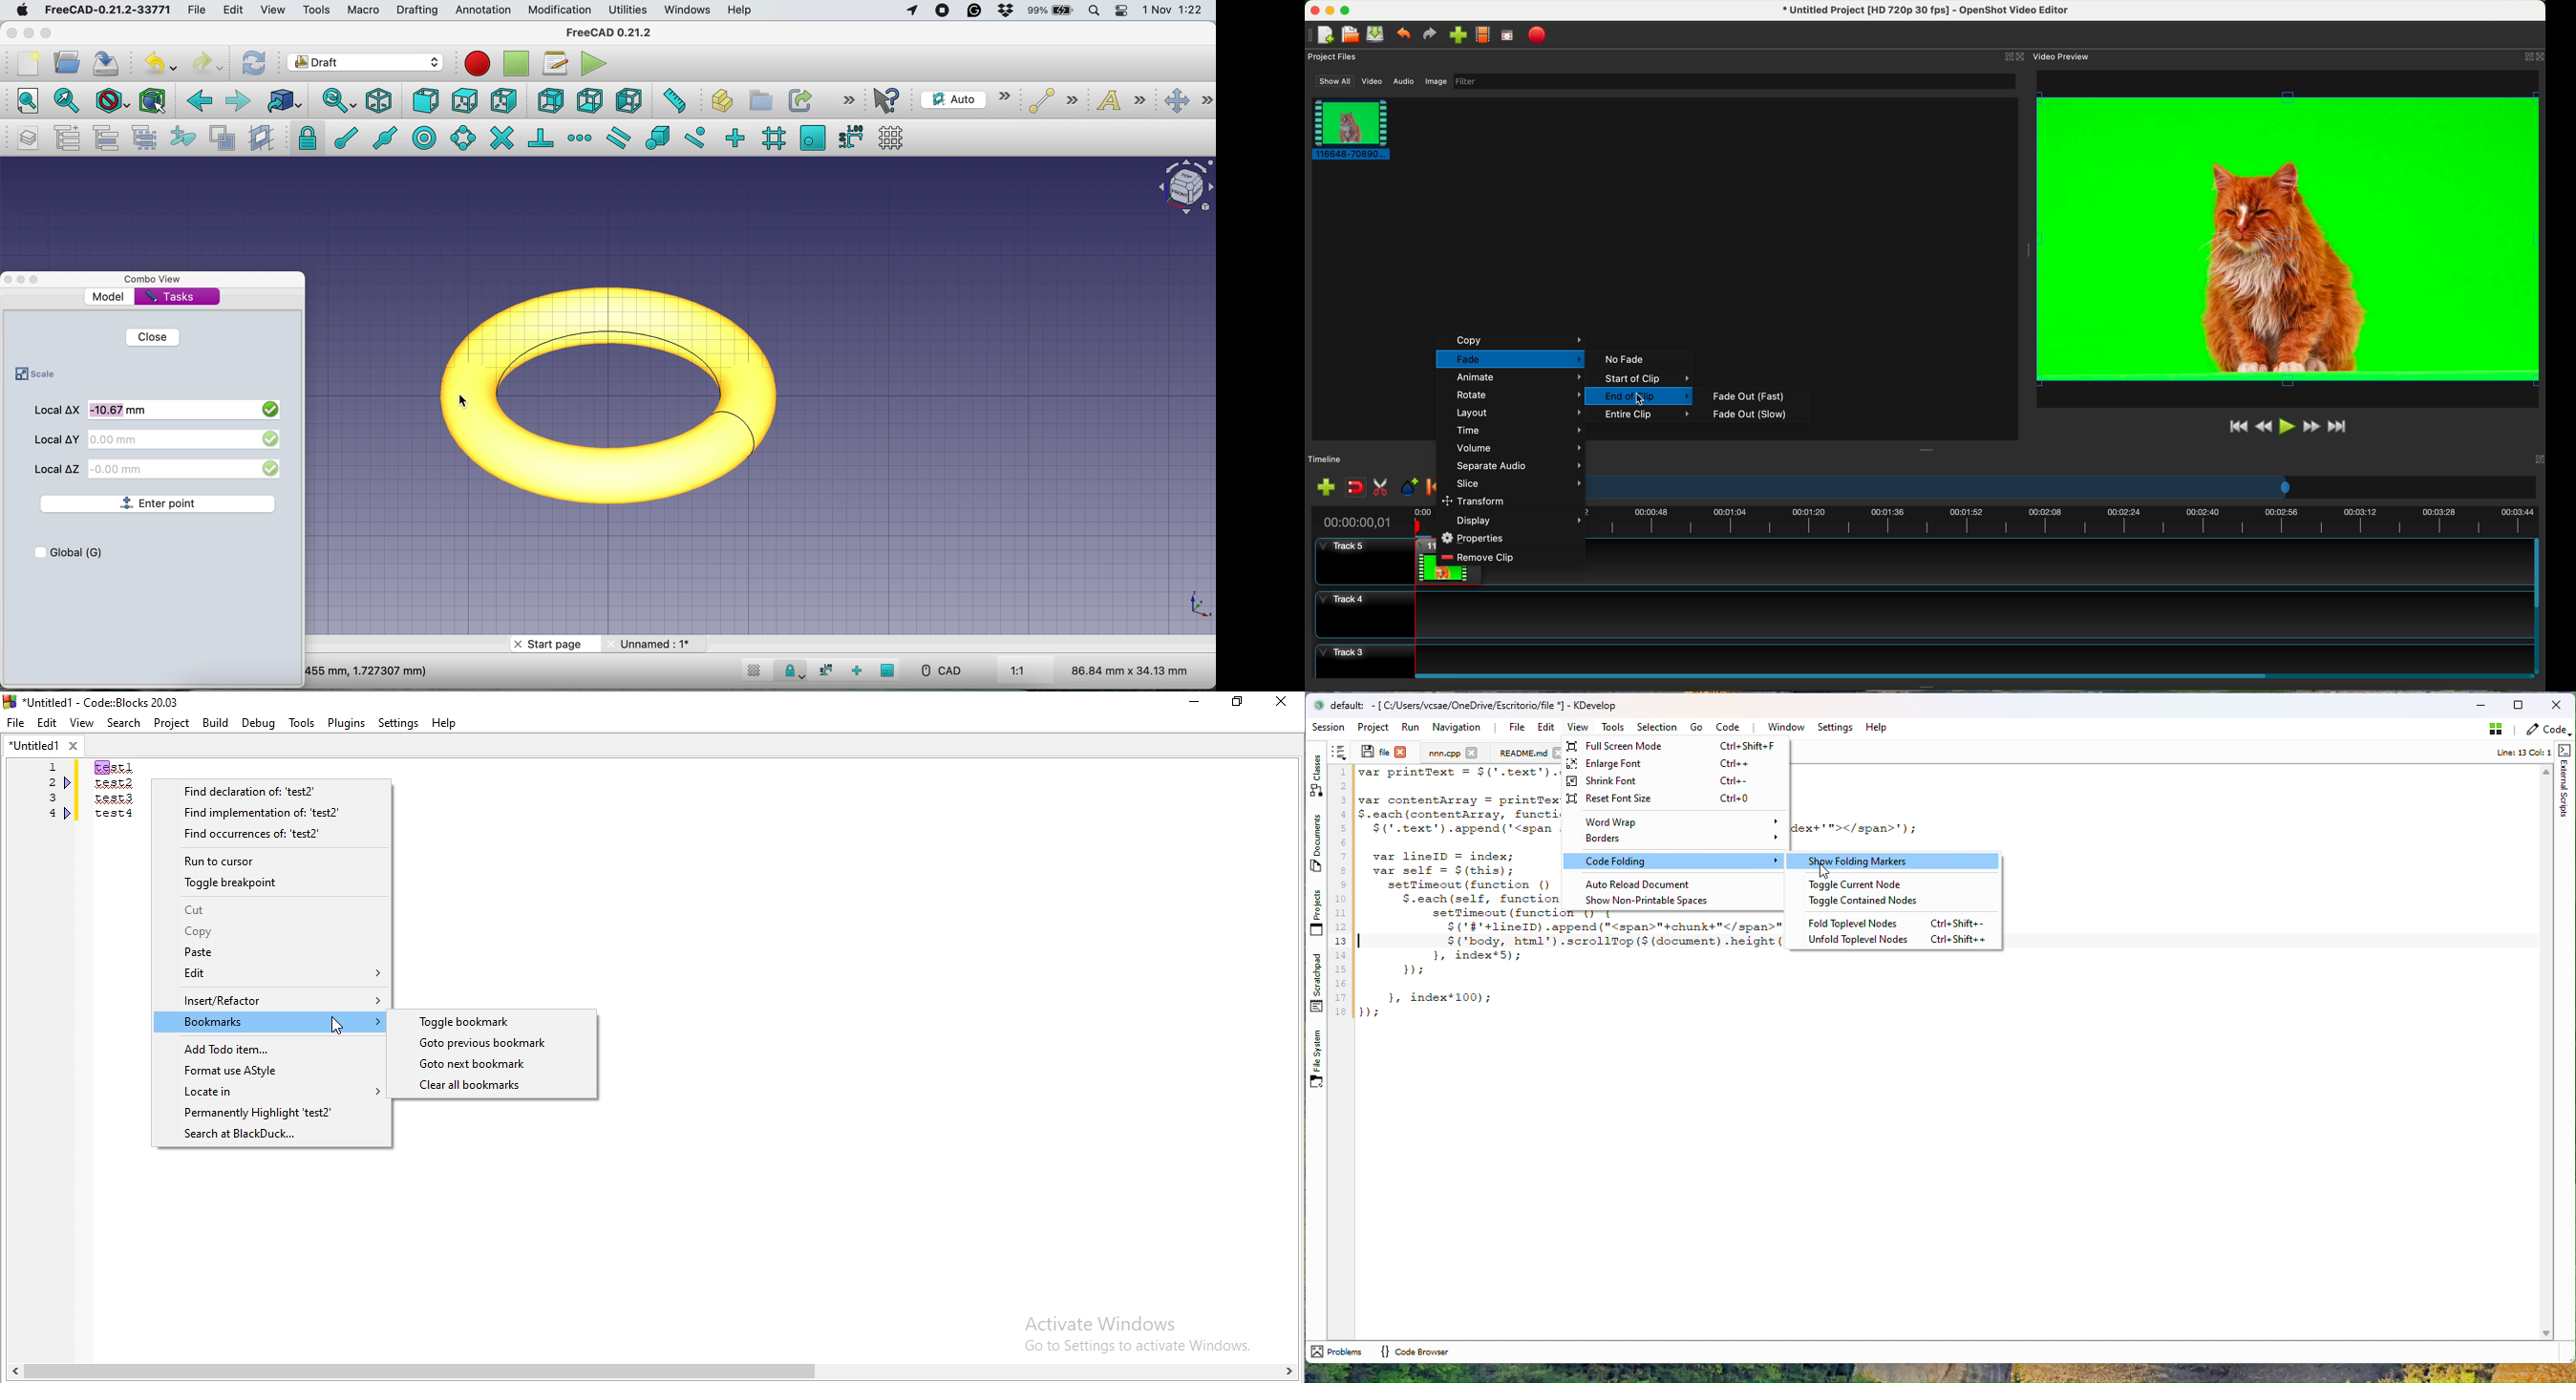  I want to click on undo, so click(160, 61).